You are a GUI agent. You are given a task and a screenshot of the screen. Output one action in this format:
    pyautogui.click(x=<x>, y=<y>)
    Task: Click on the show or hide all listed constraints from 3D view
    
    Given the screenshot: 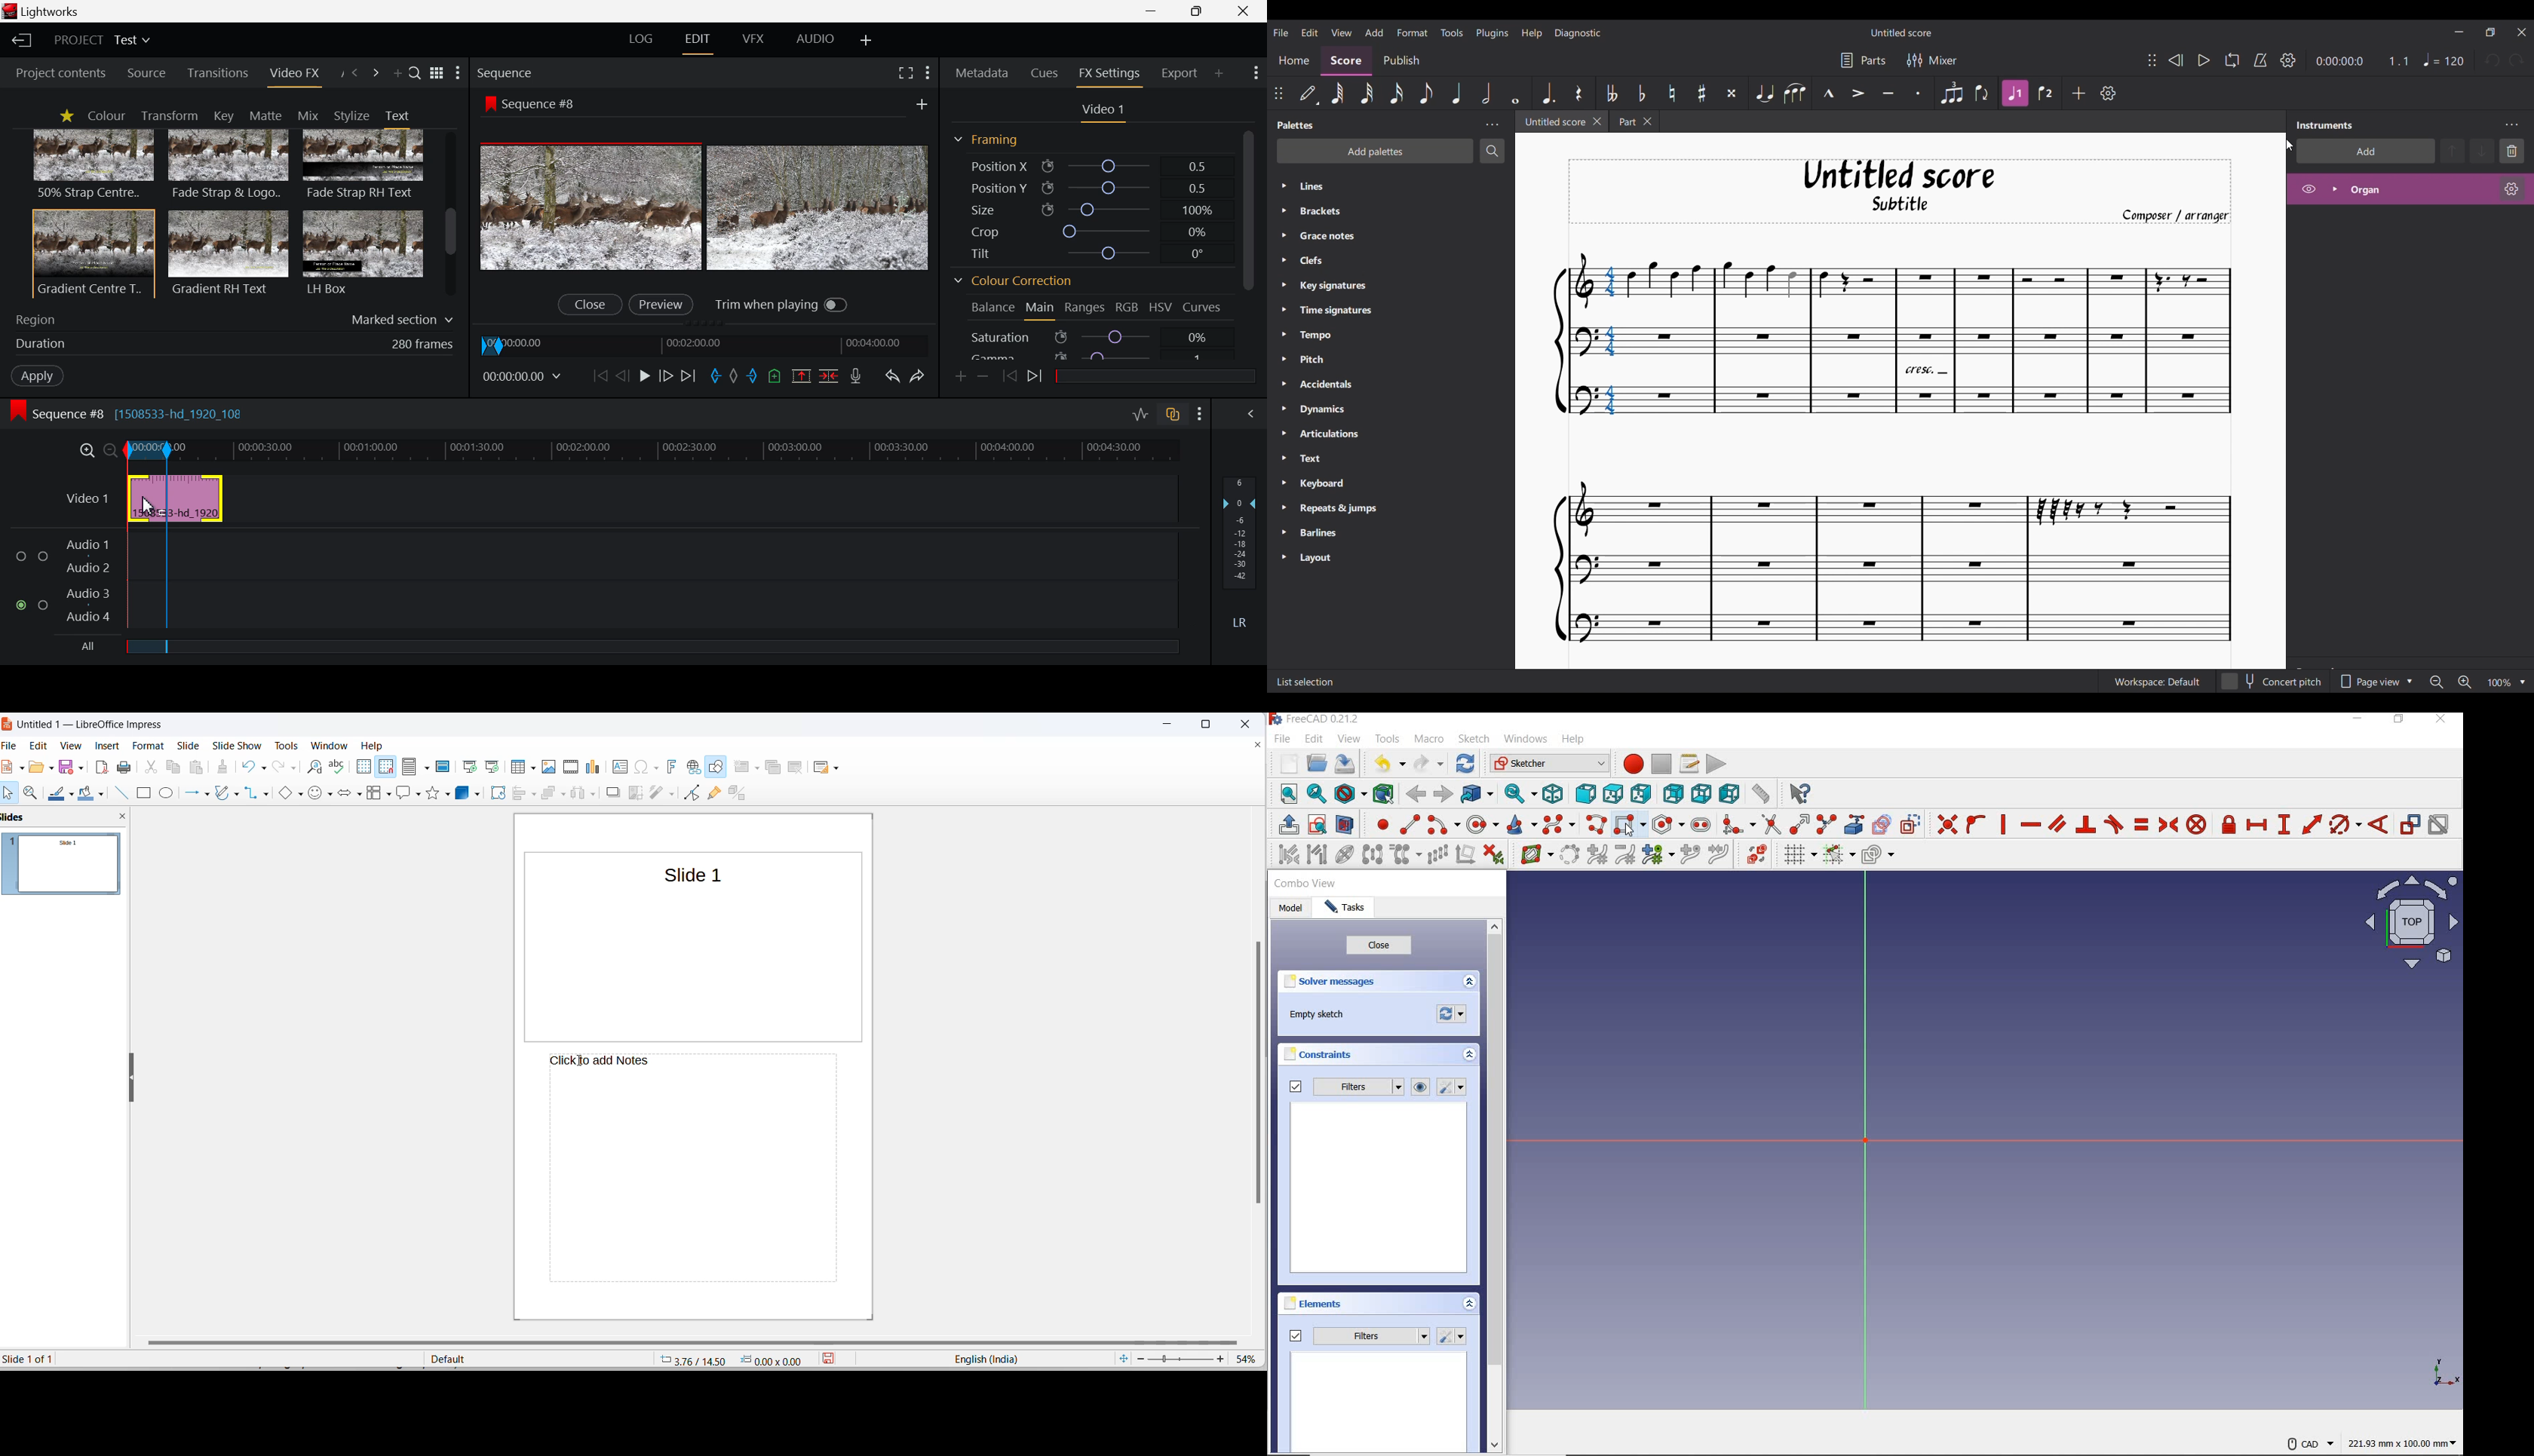 What is the action you would take?
    pyautogui.click(x=1422, y=1087)
    